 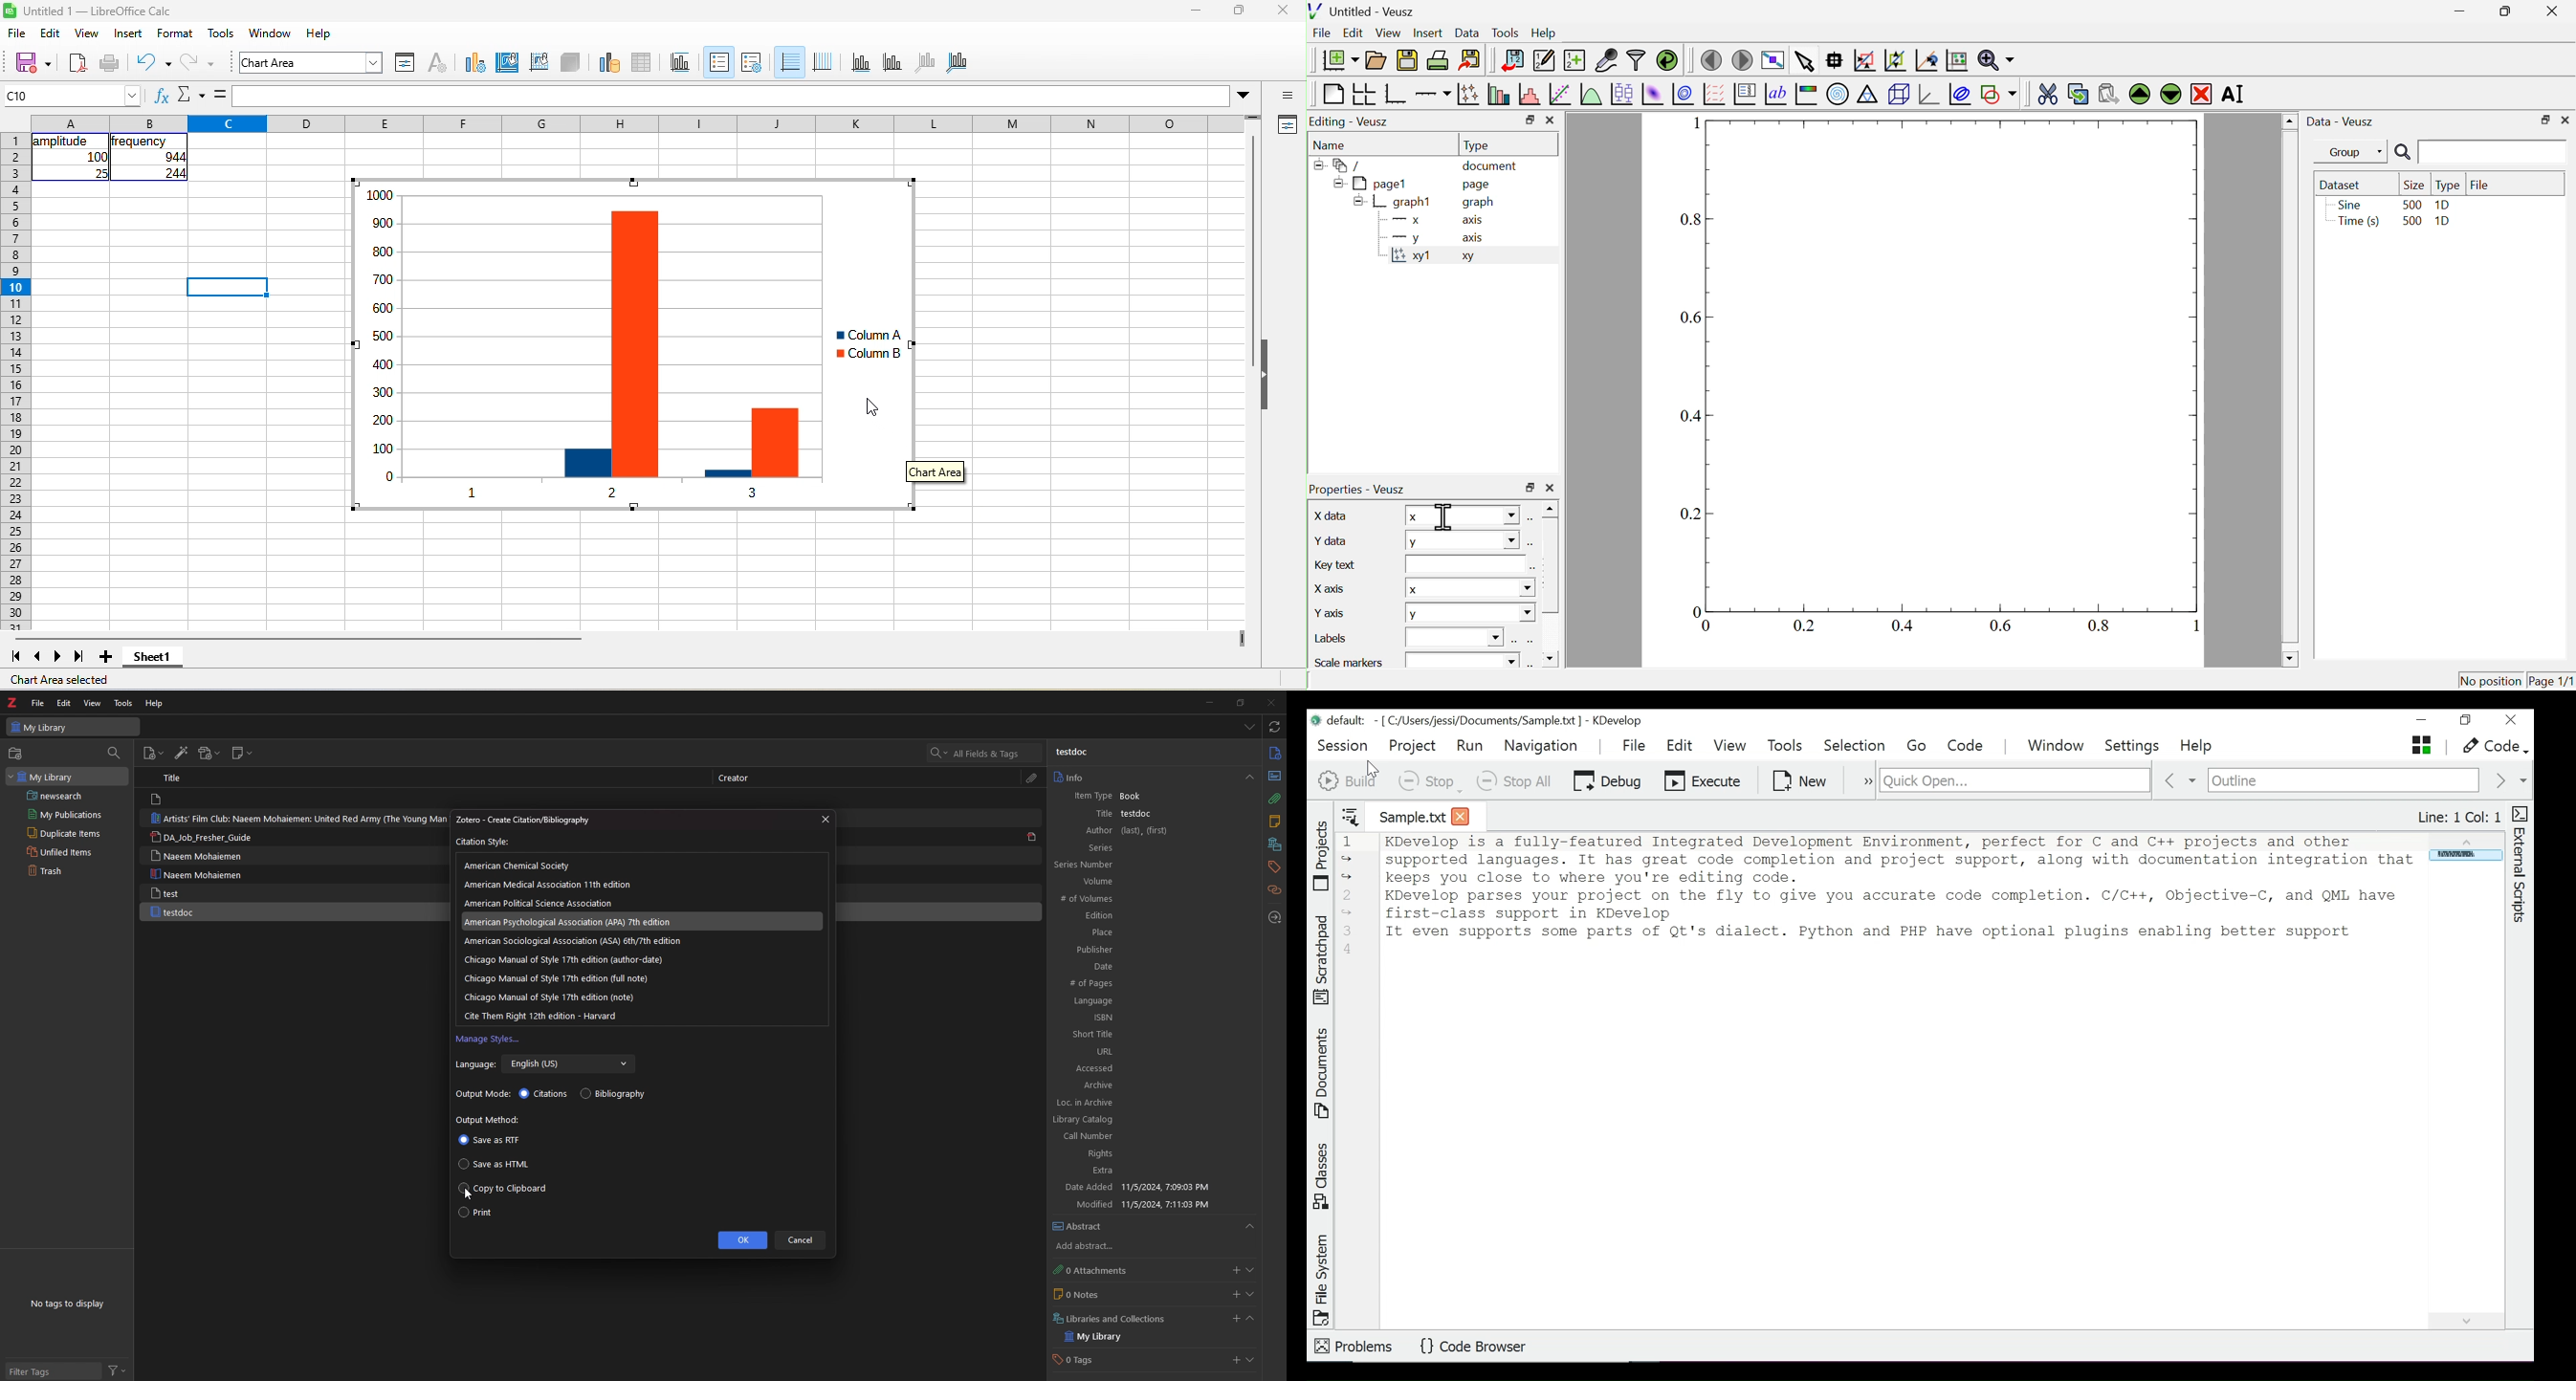 What do you see at coordinates (1148, 1188) in the screenshot?
I see `Date Added 11/5/2024, 7:09:03 PM` at bounding box center [1148, 1188].